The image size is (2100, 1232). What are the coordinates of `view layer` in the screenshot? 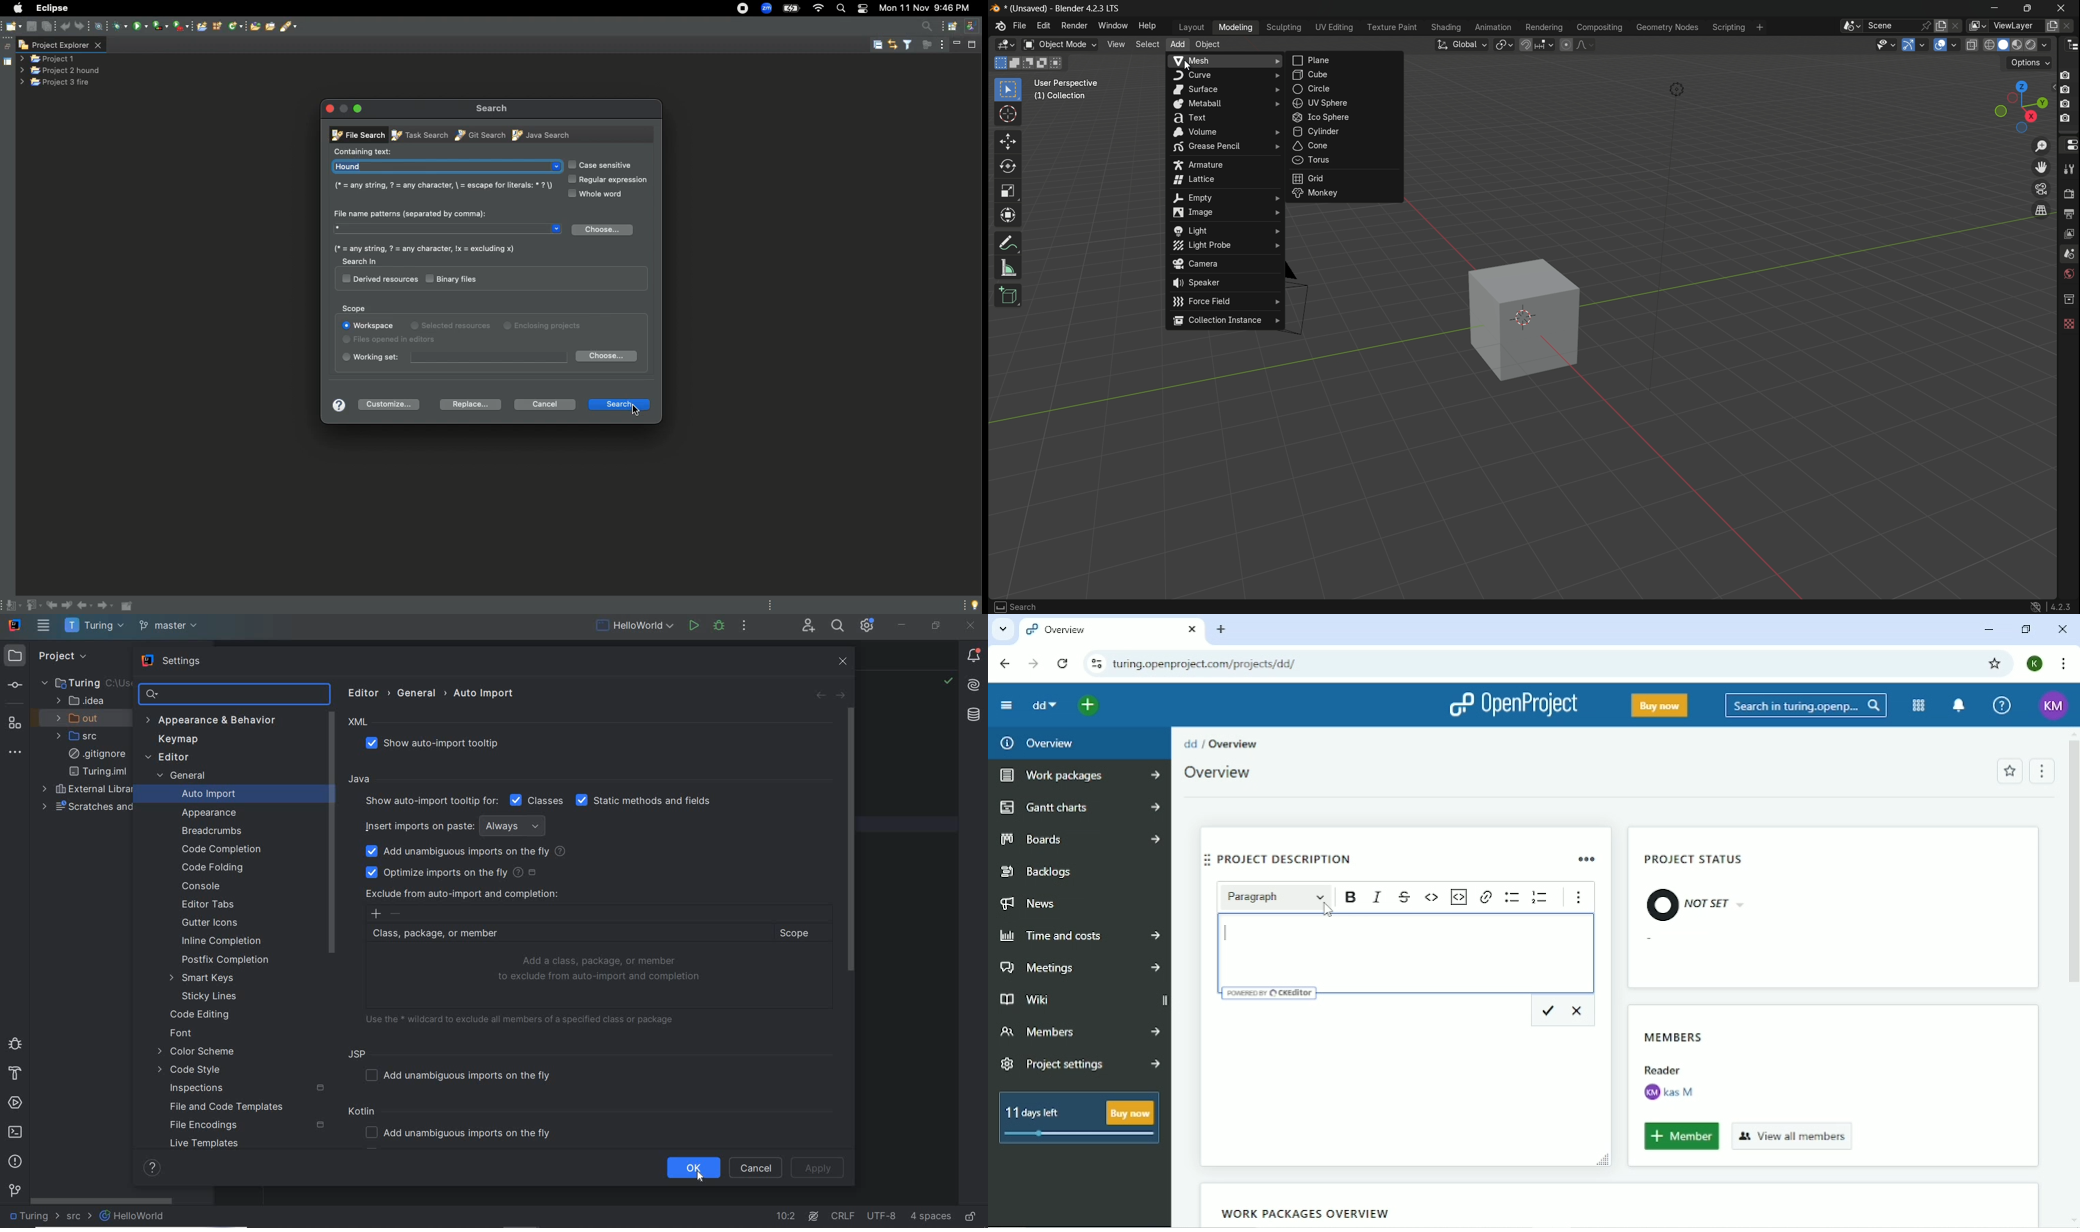 It's located at (2070, 234).